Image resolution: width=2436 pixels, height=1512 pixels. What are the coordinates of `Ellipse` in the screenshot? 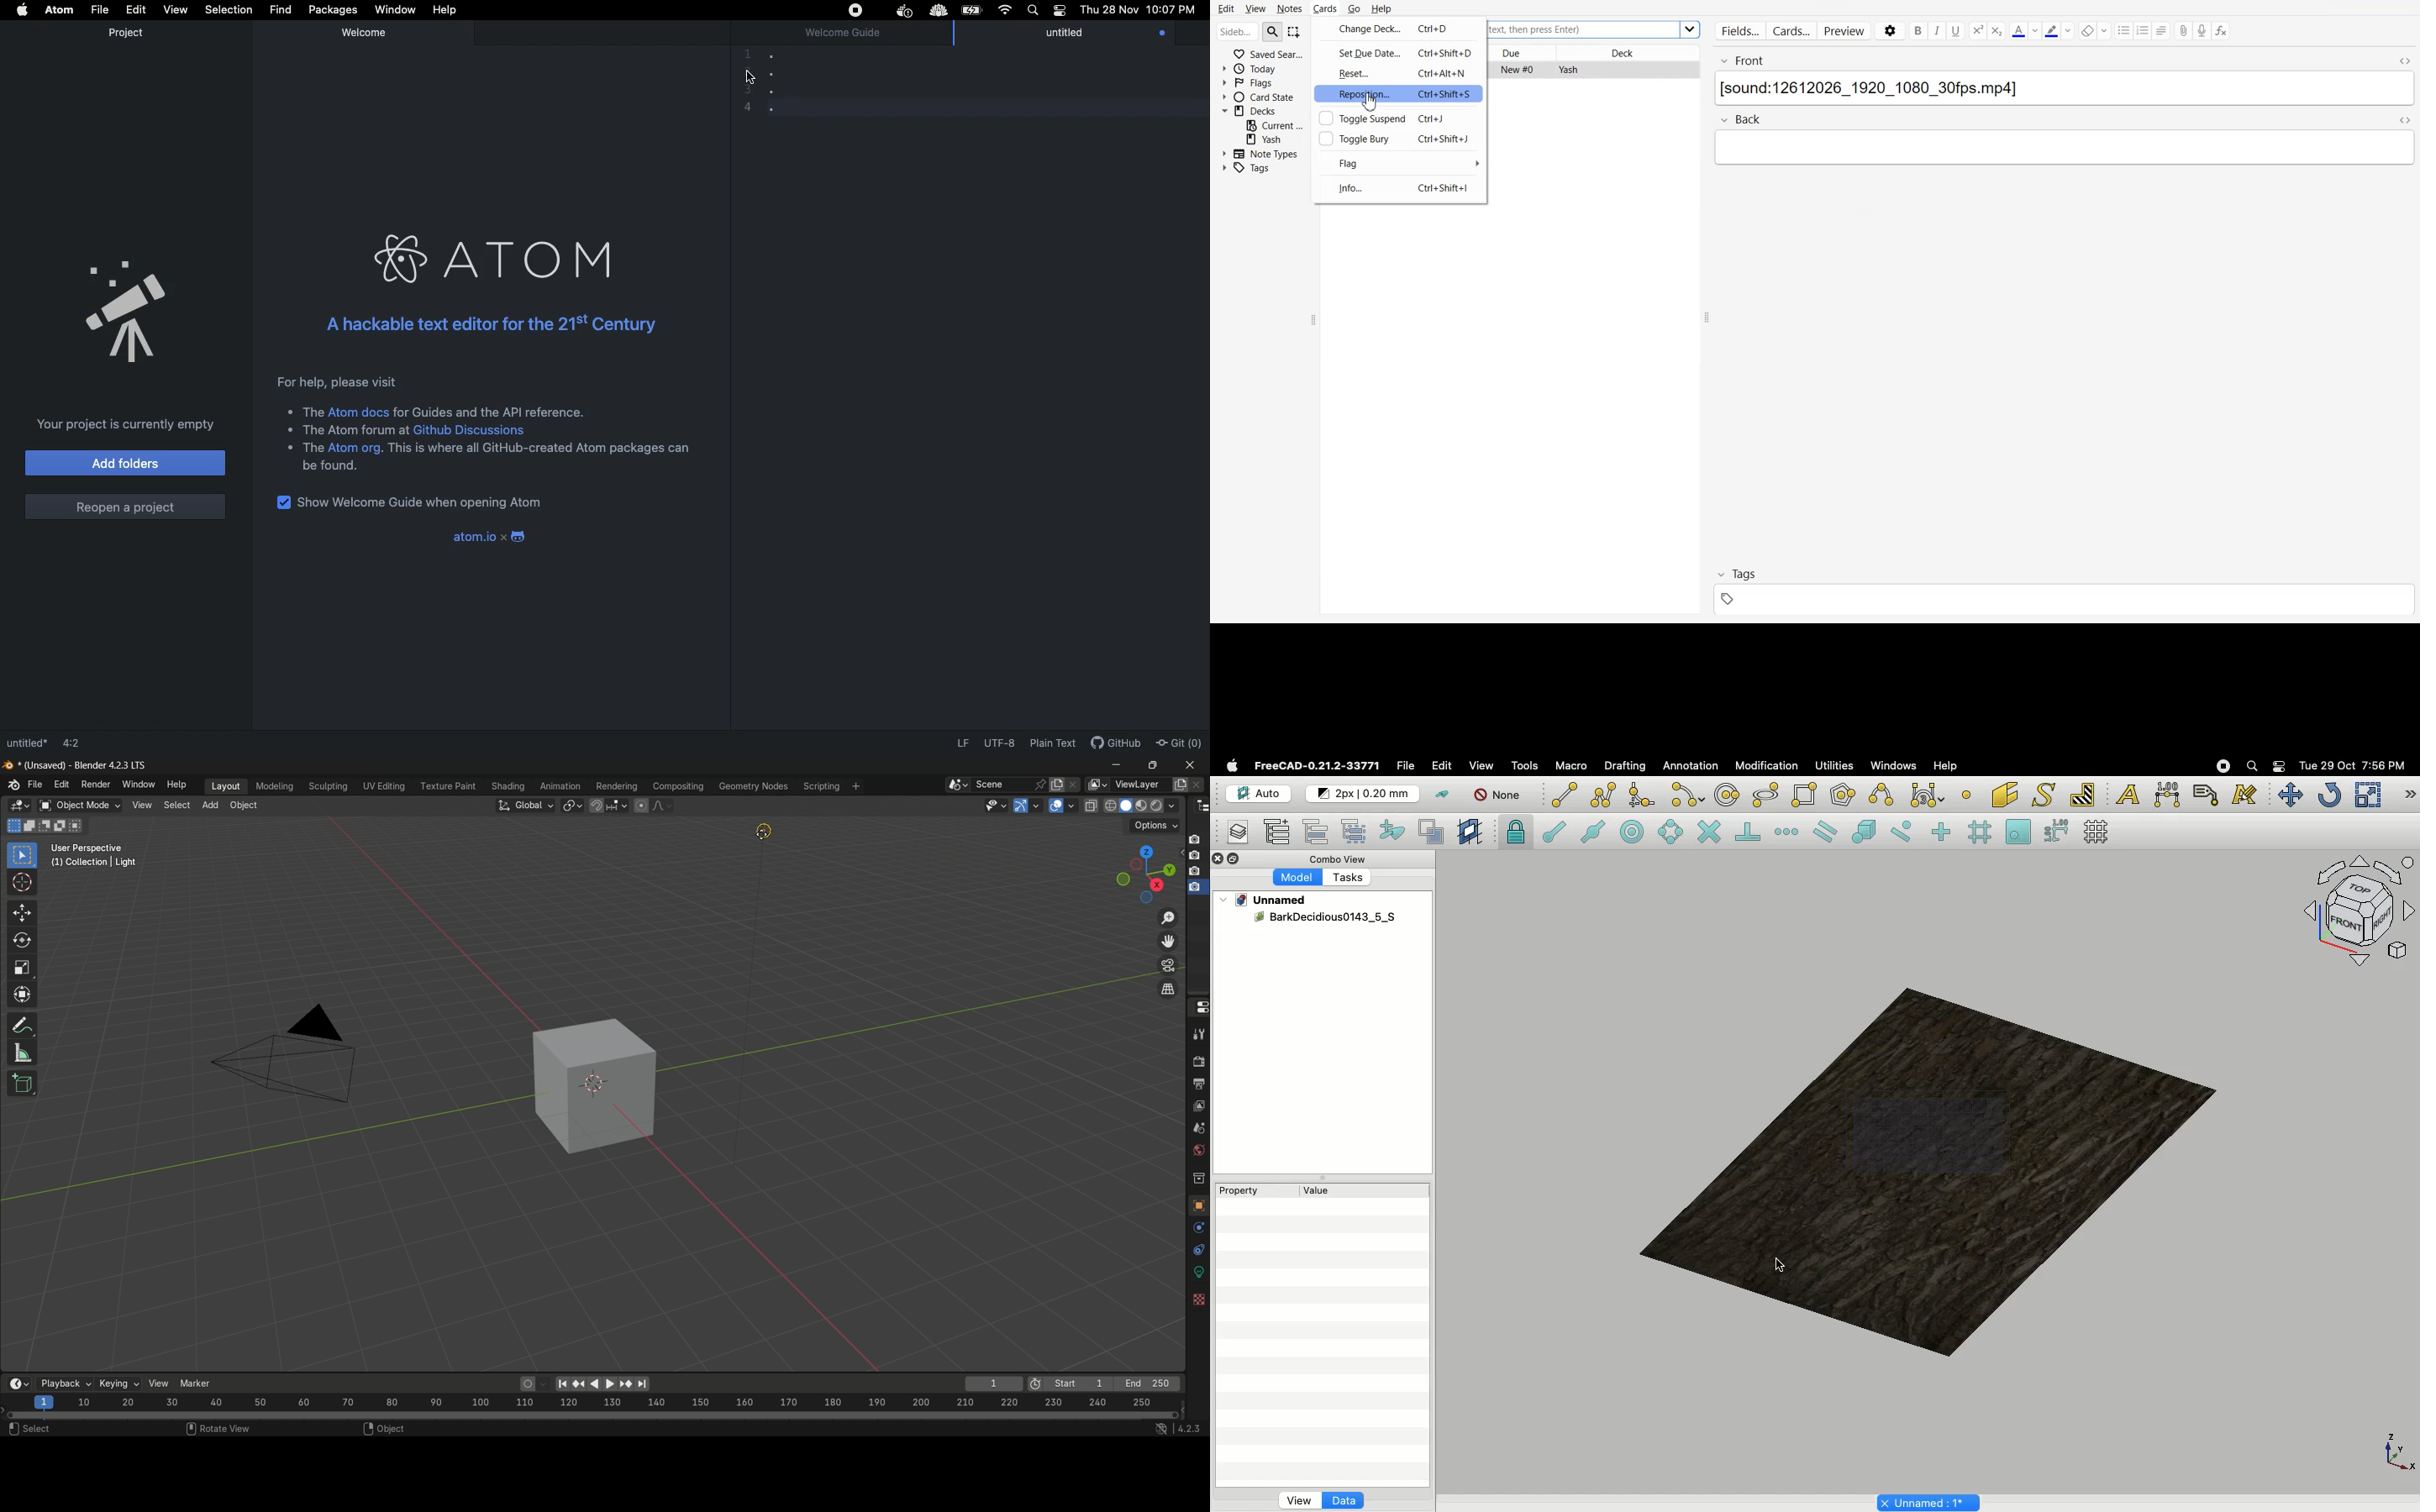 It's located at (1766, 796).